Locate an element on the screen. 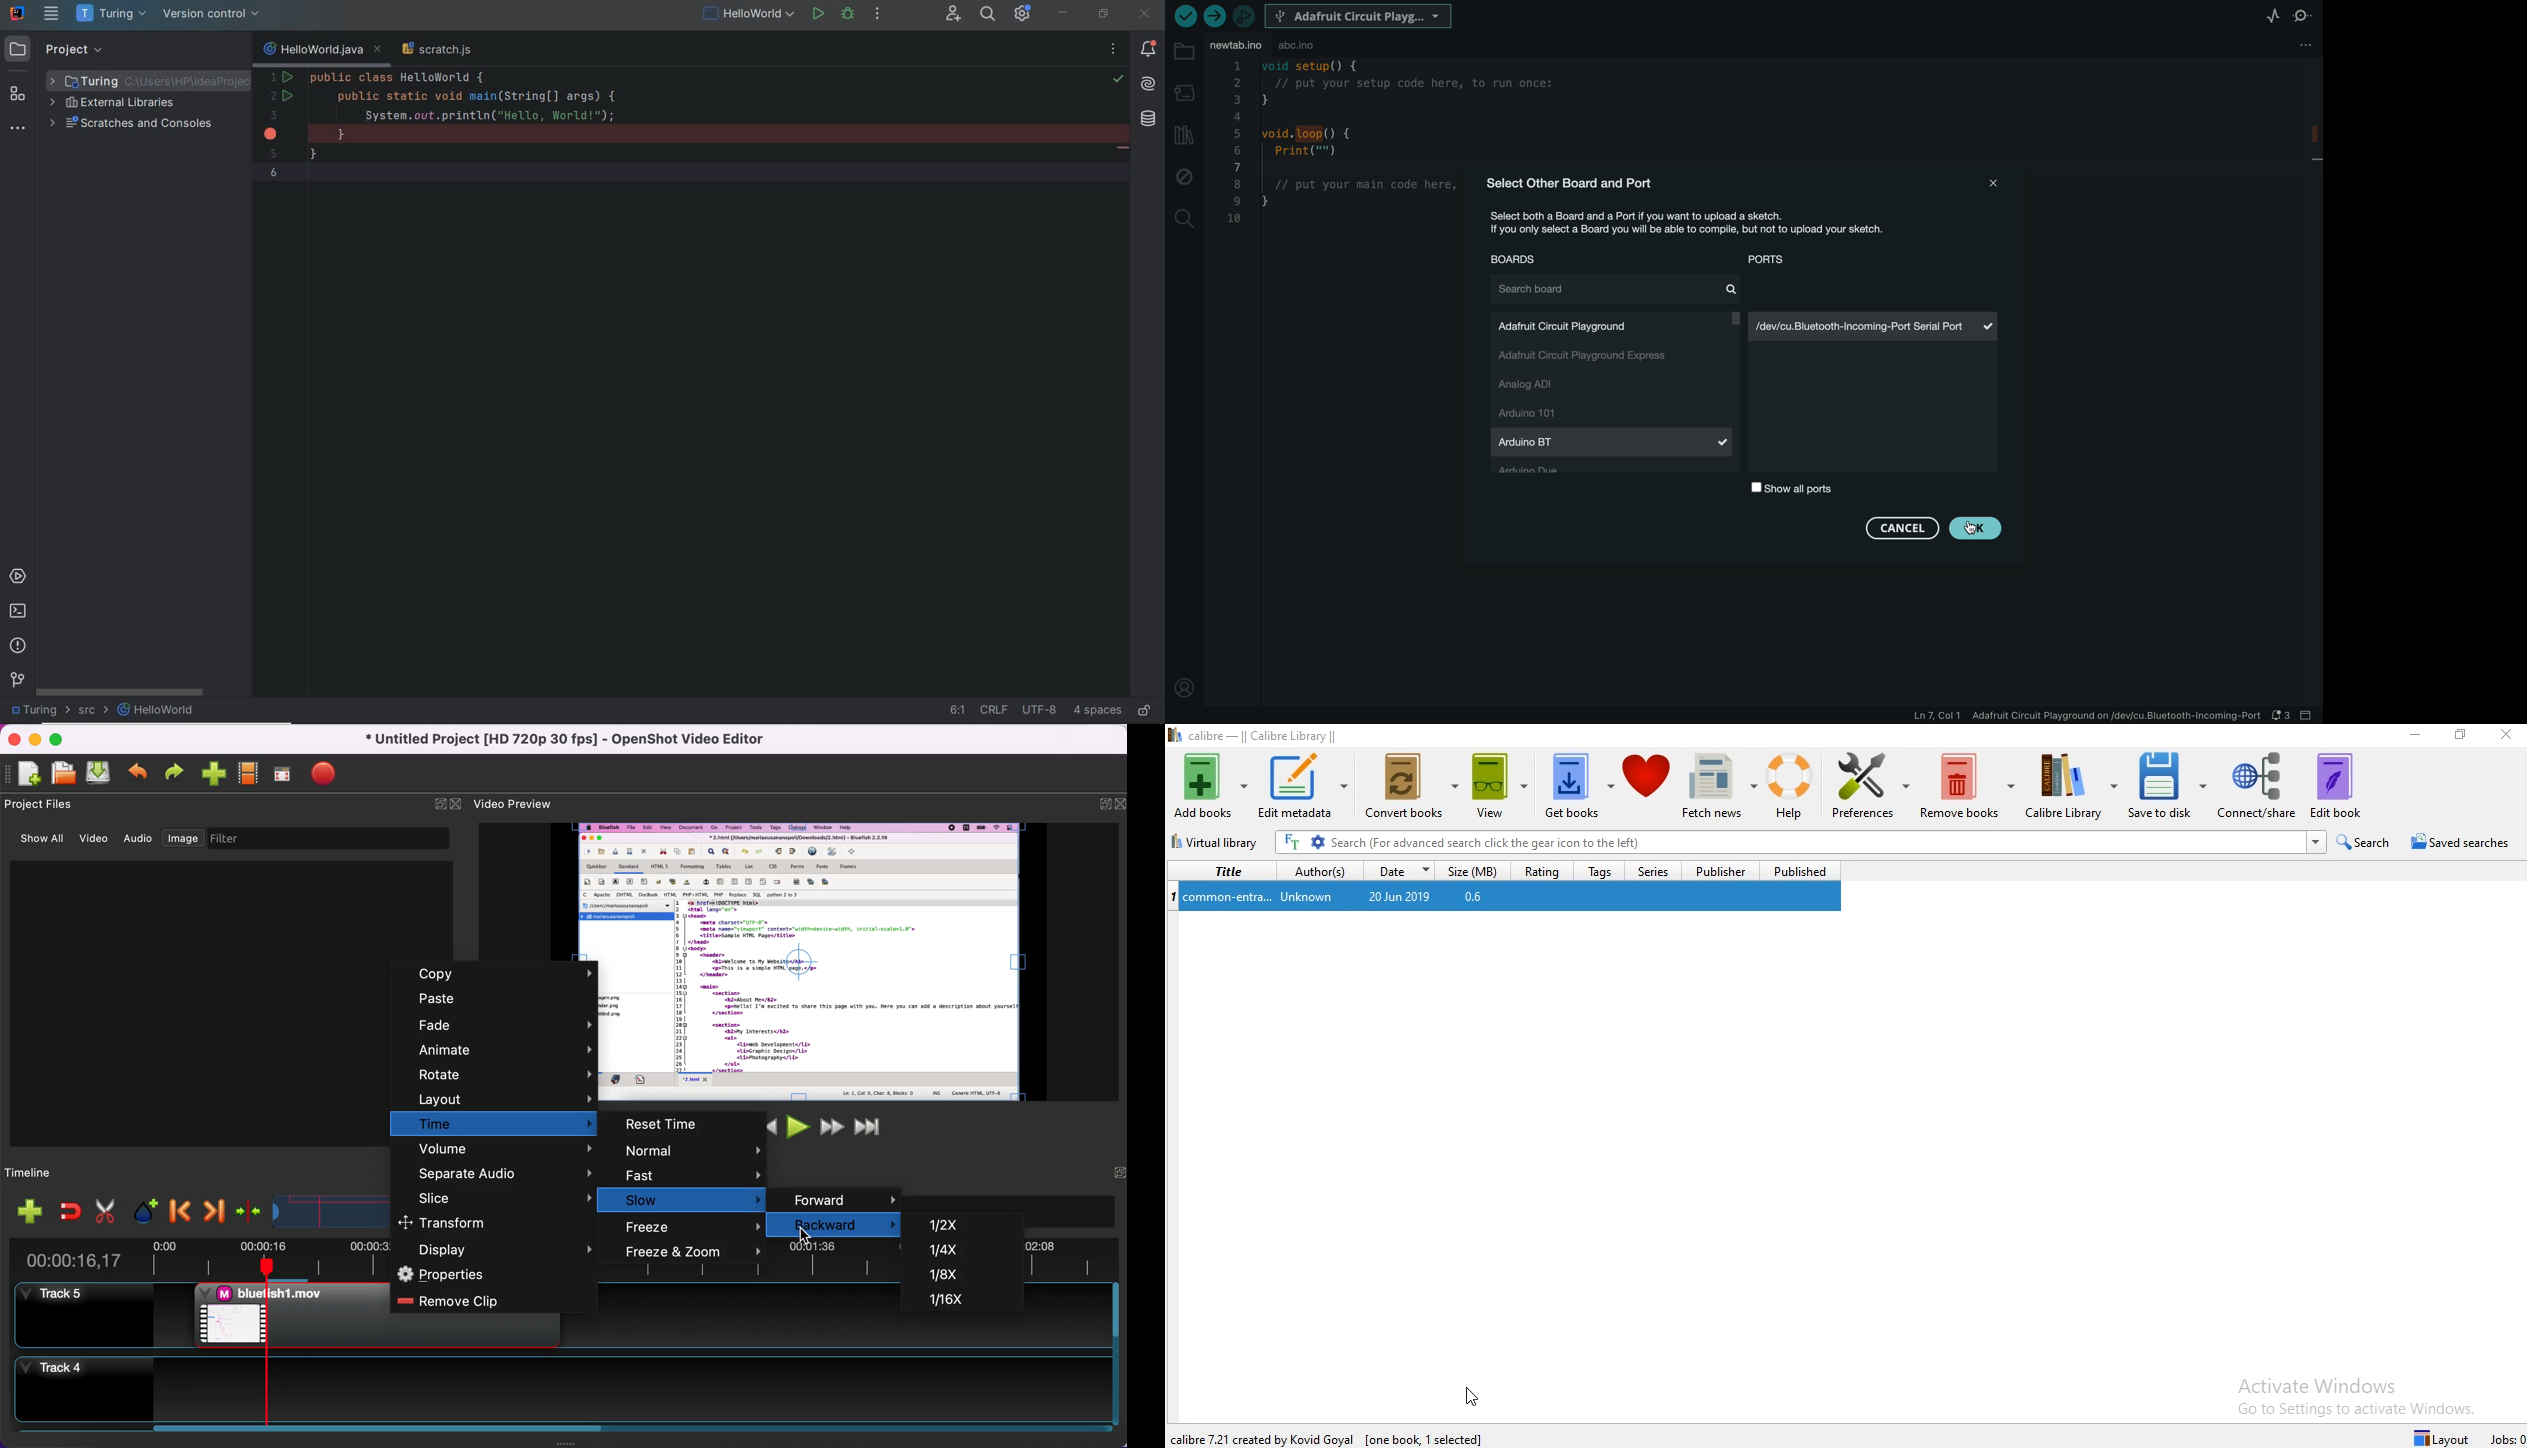  choose profile is located at coordinates (250, 773).